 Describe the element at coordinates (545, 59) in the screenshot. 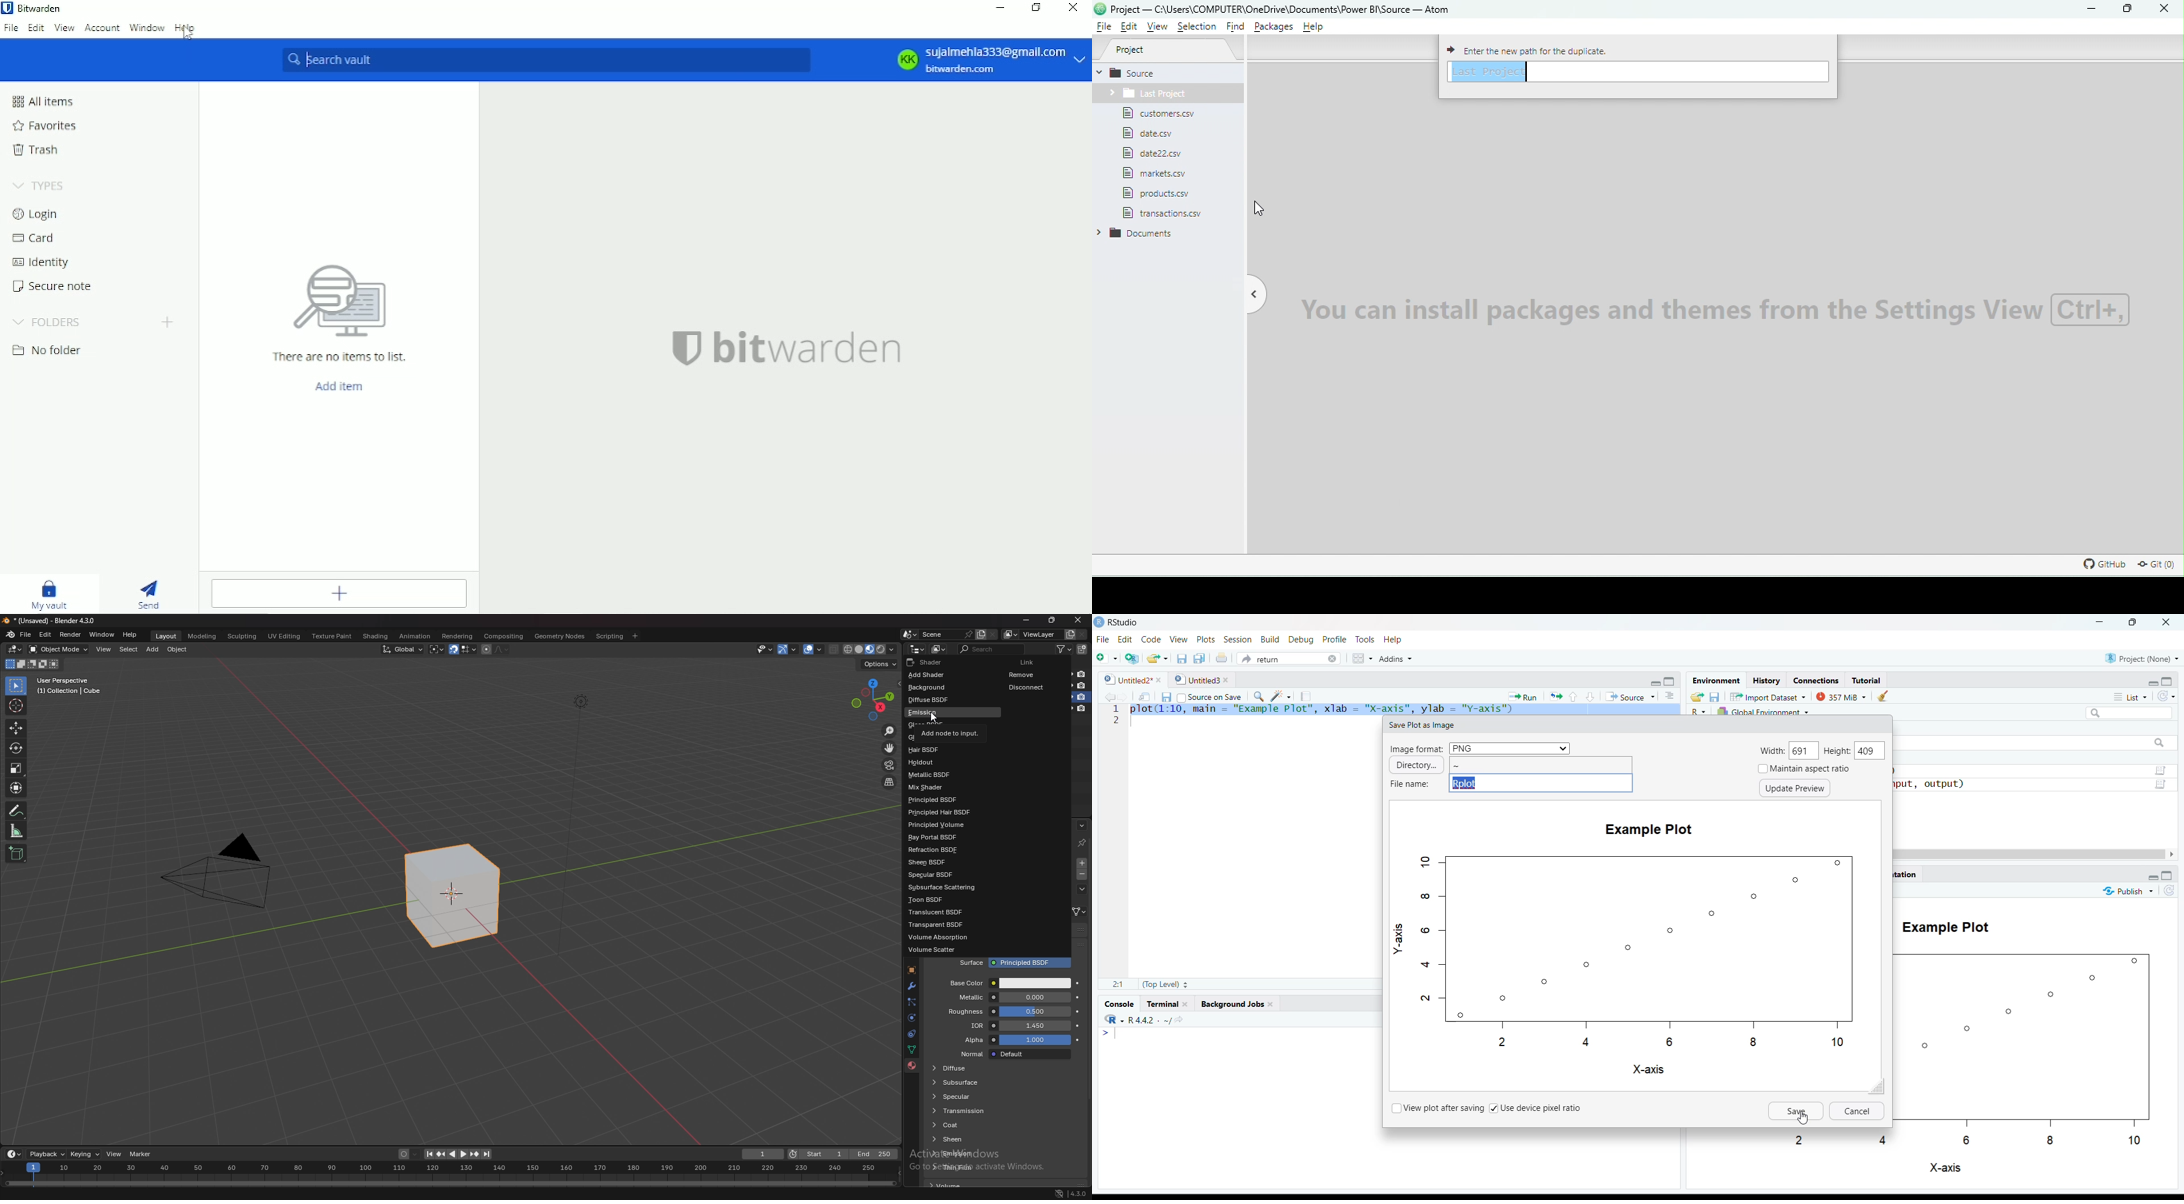

I see `Search vault` at that location.